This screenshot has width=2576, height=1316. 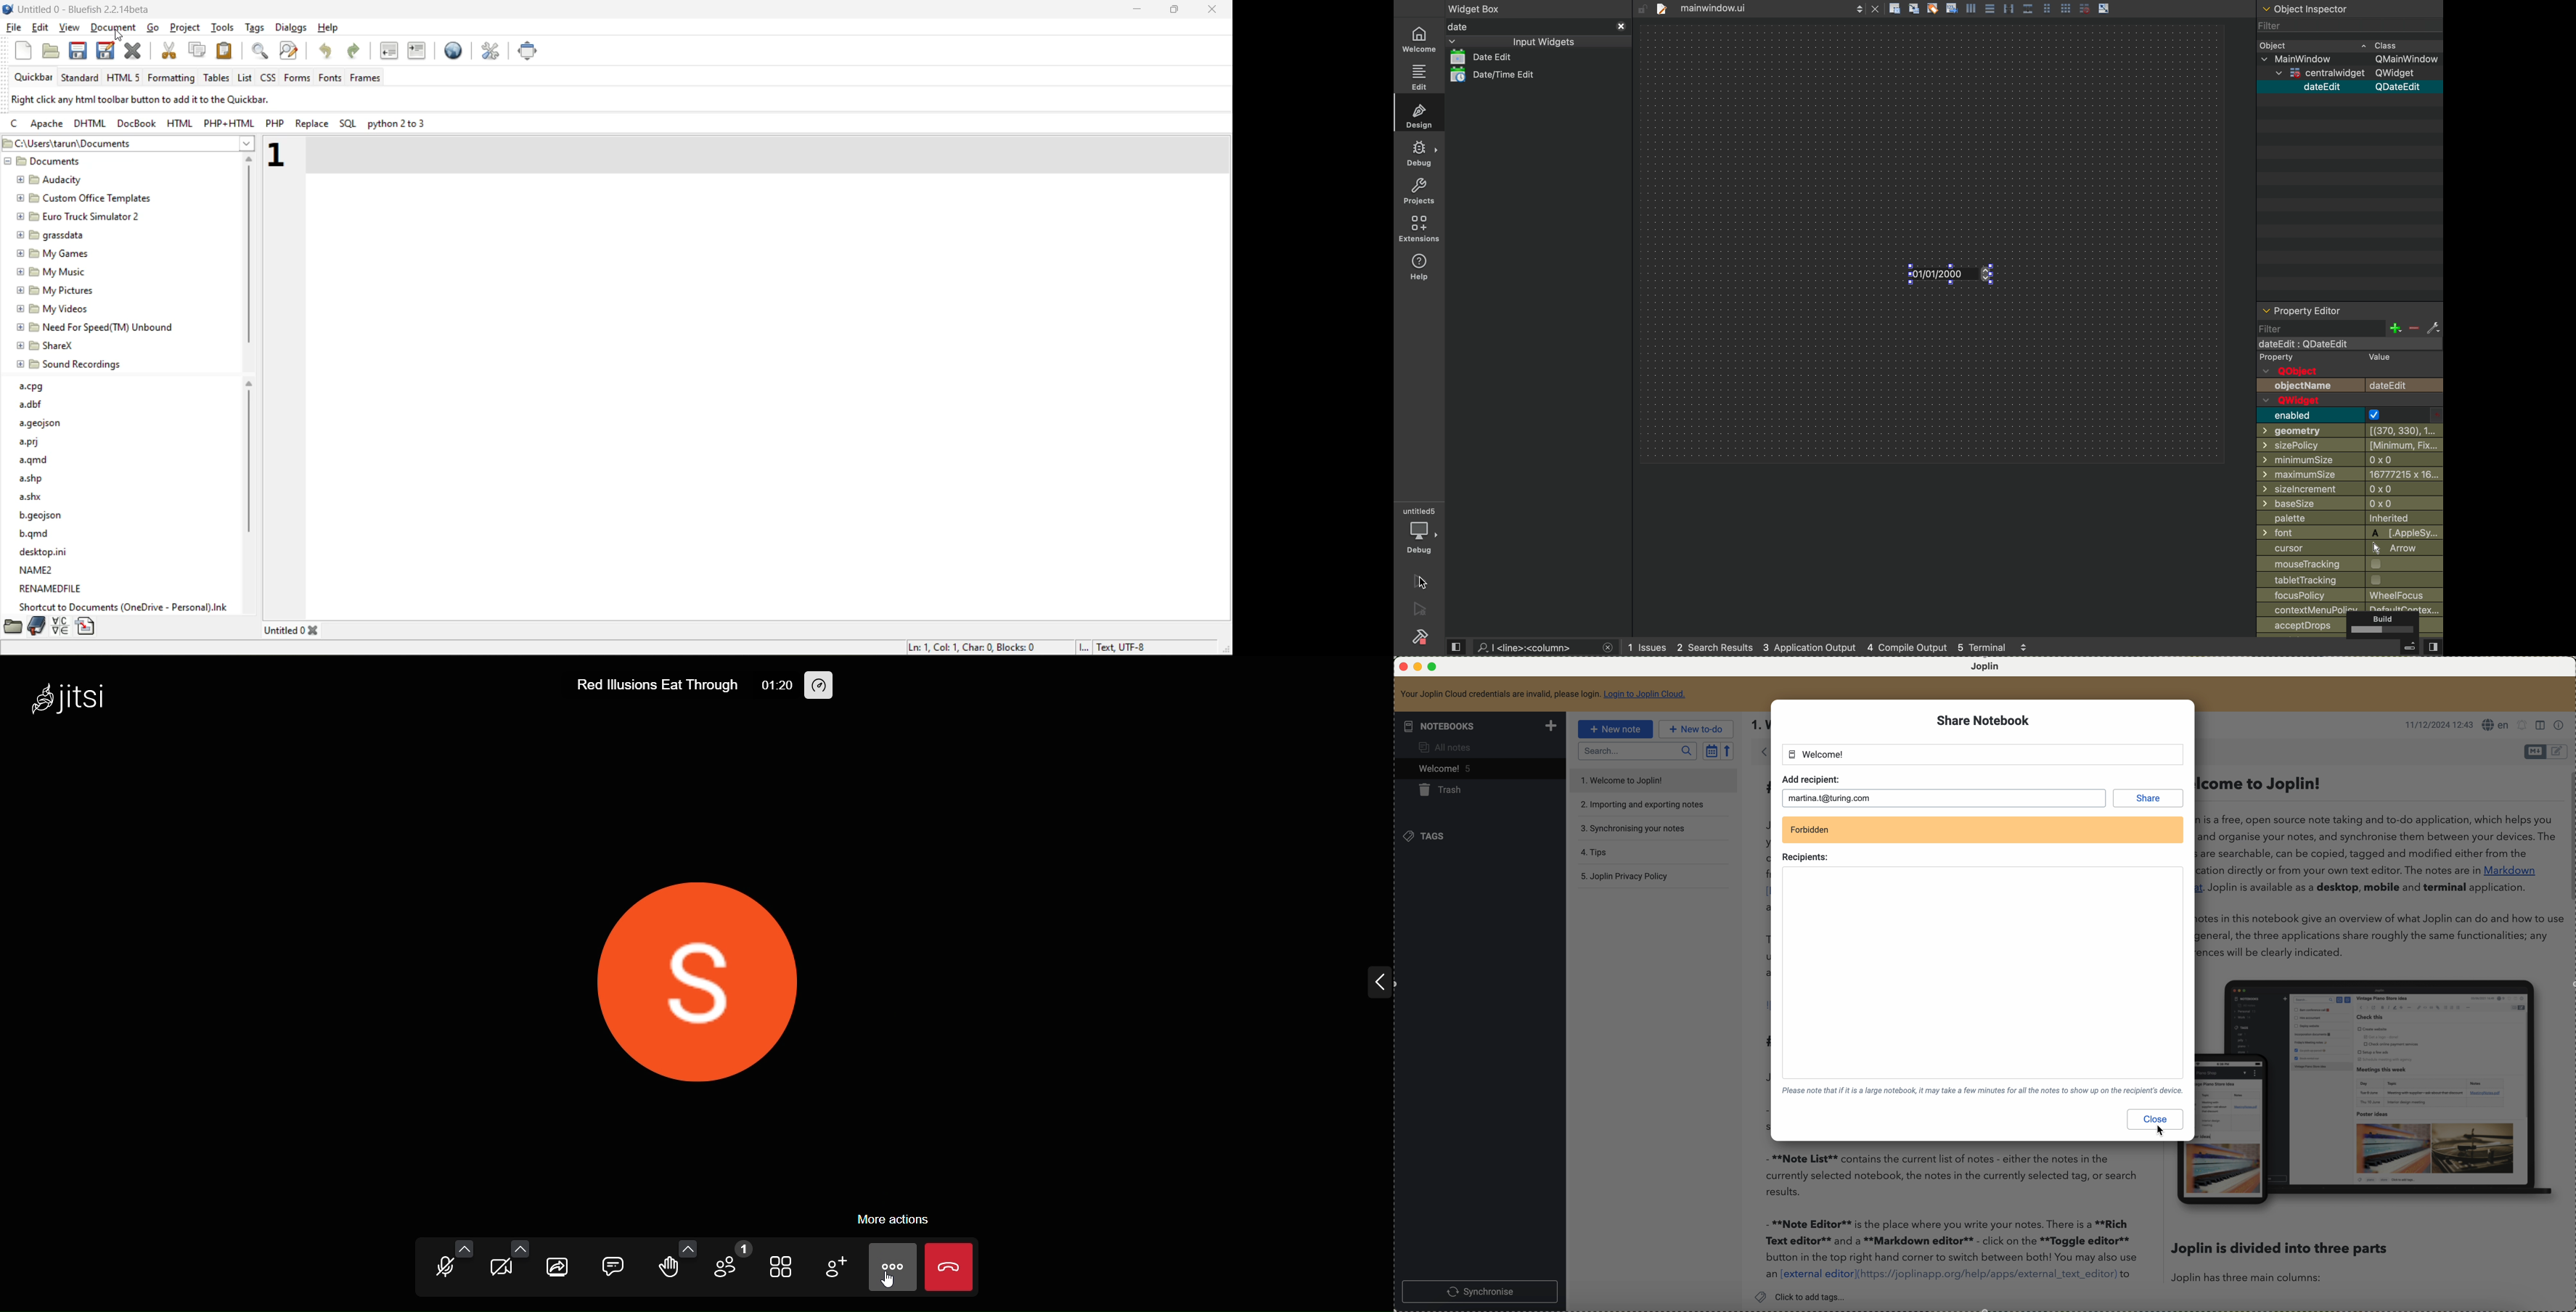 What do you see at coordinates (2350, 387) in the screenshot?
I see `object name` at bounding box center [2350, 387].